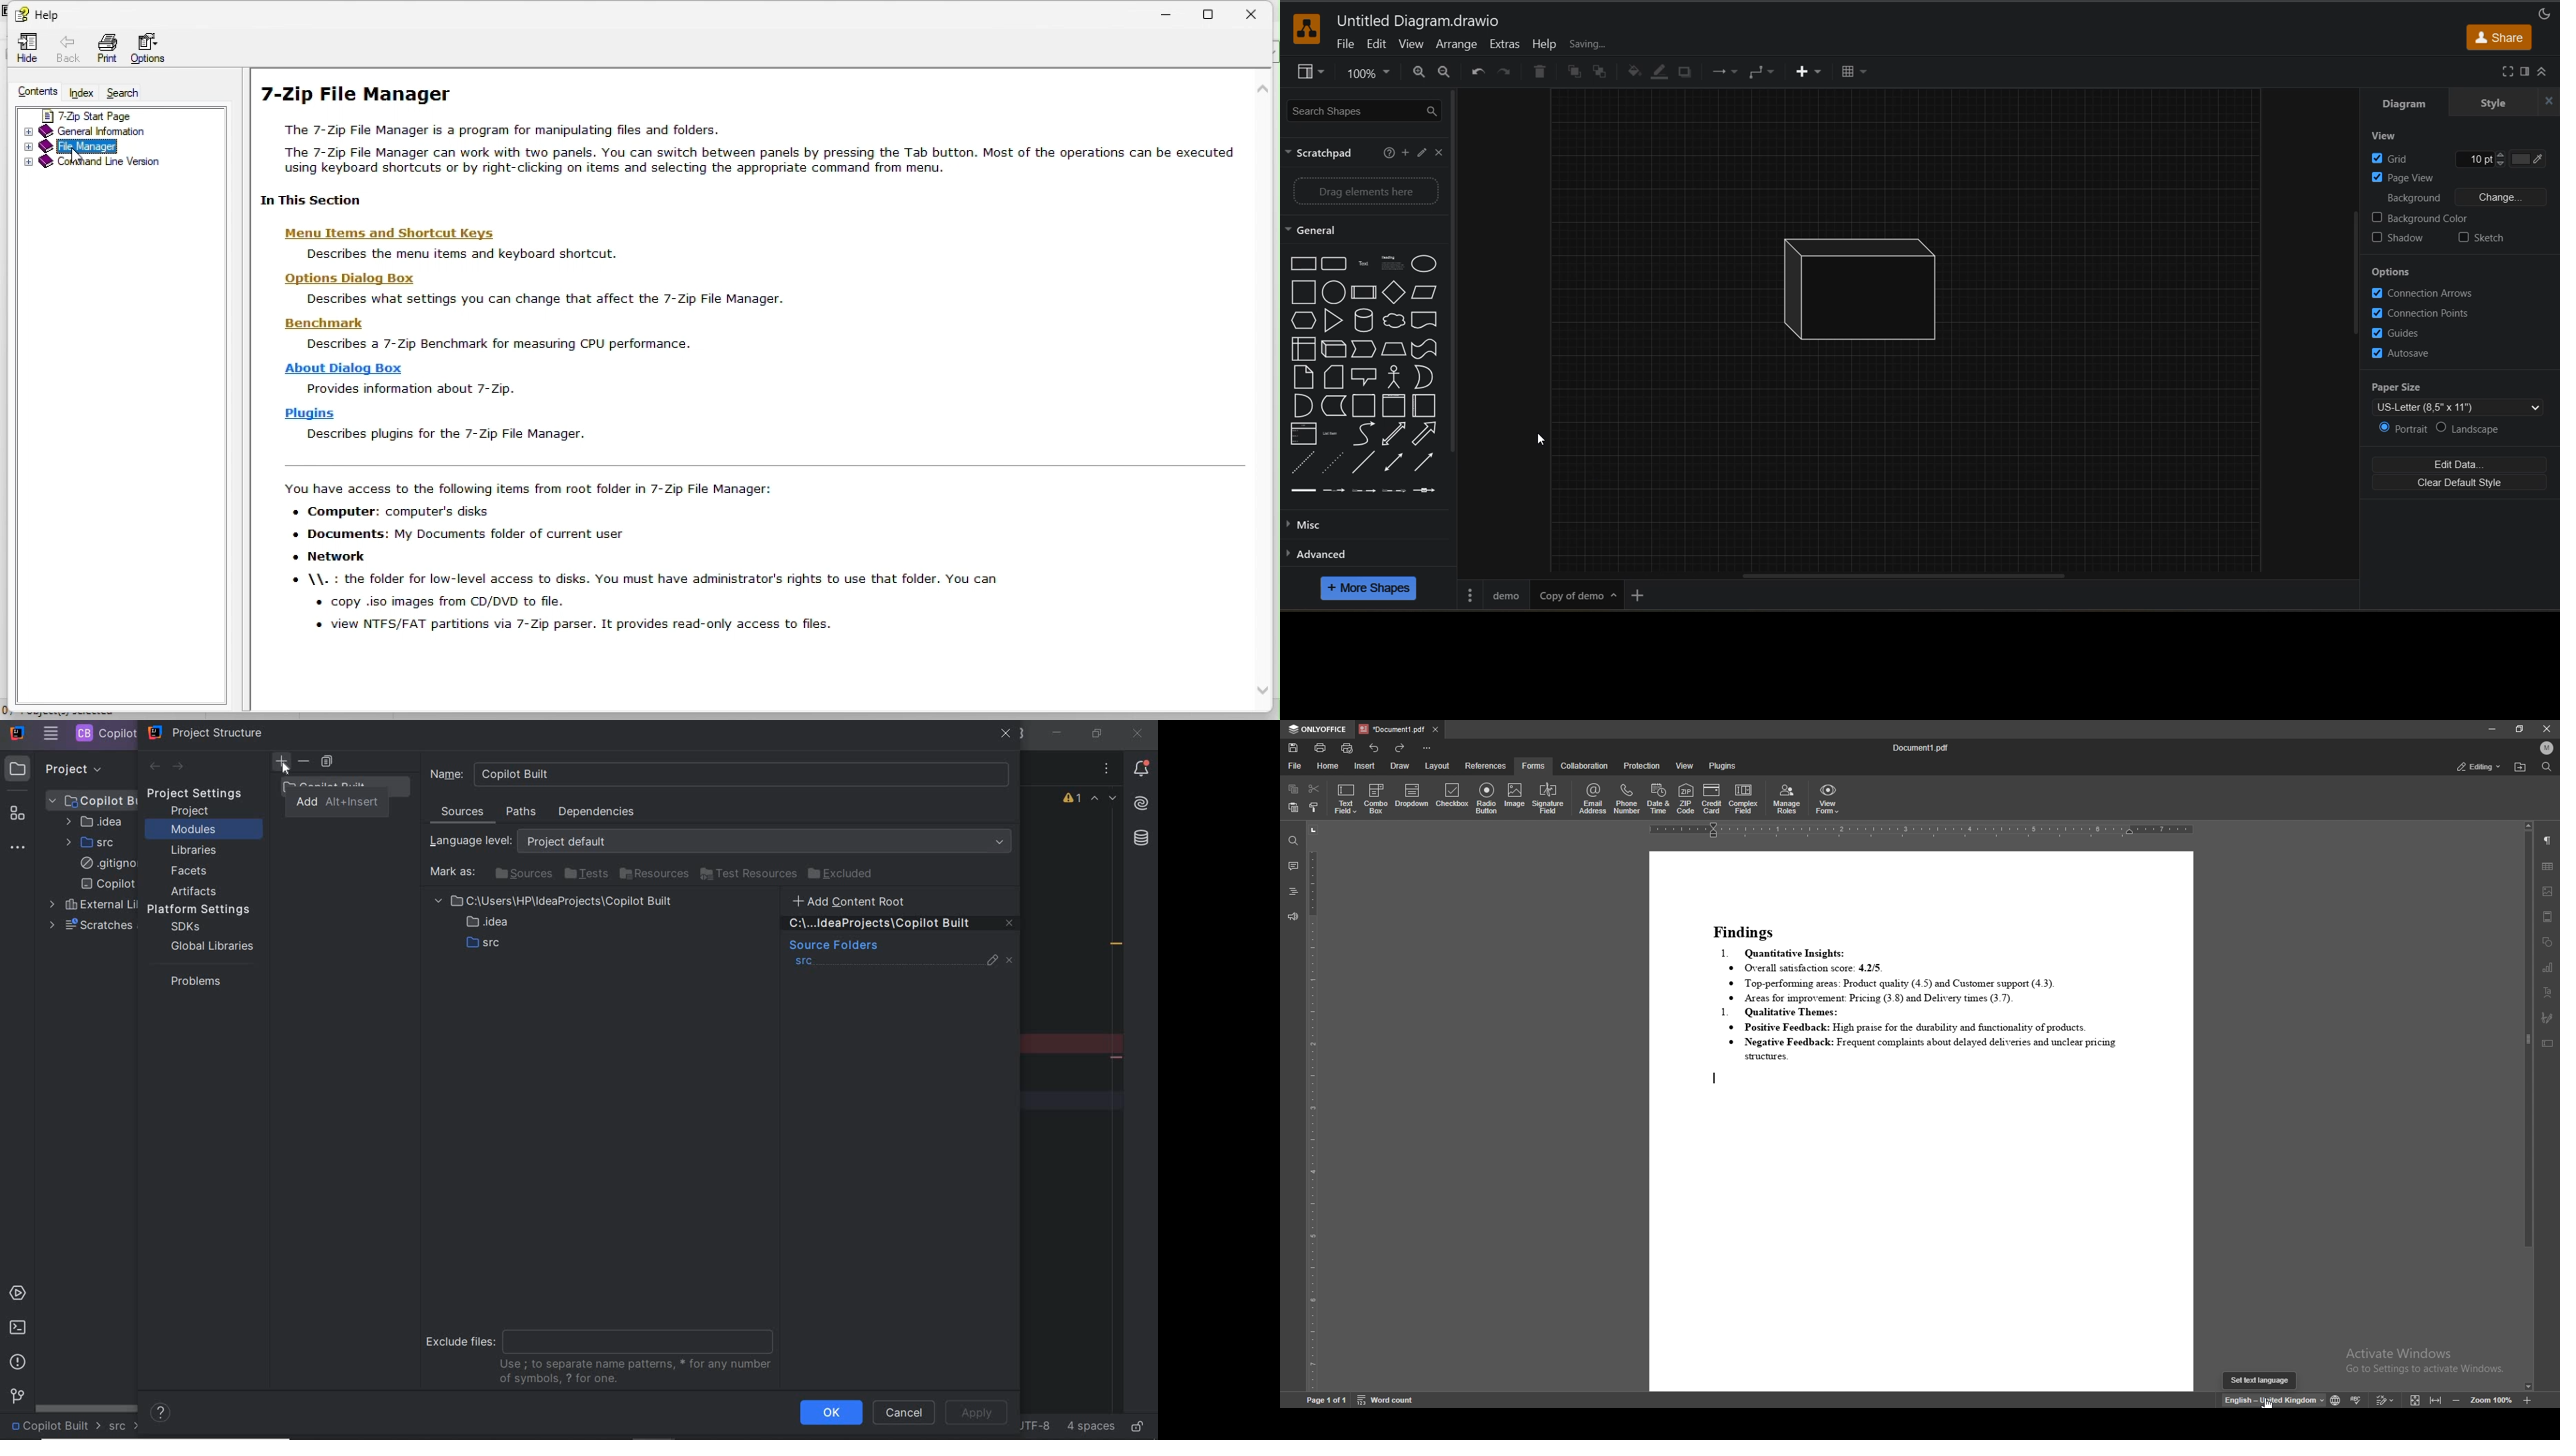  Describe the element at coordinates (2424, 313) in the screenshot. I see `connection points` at that location.